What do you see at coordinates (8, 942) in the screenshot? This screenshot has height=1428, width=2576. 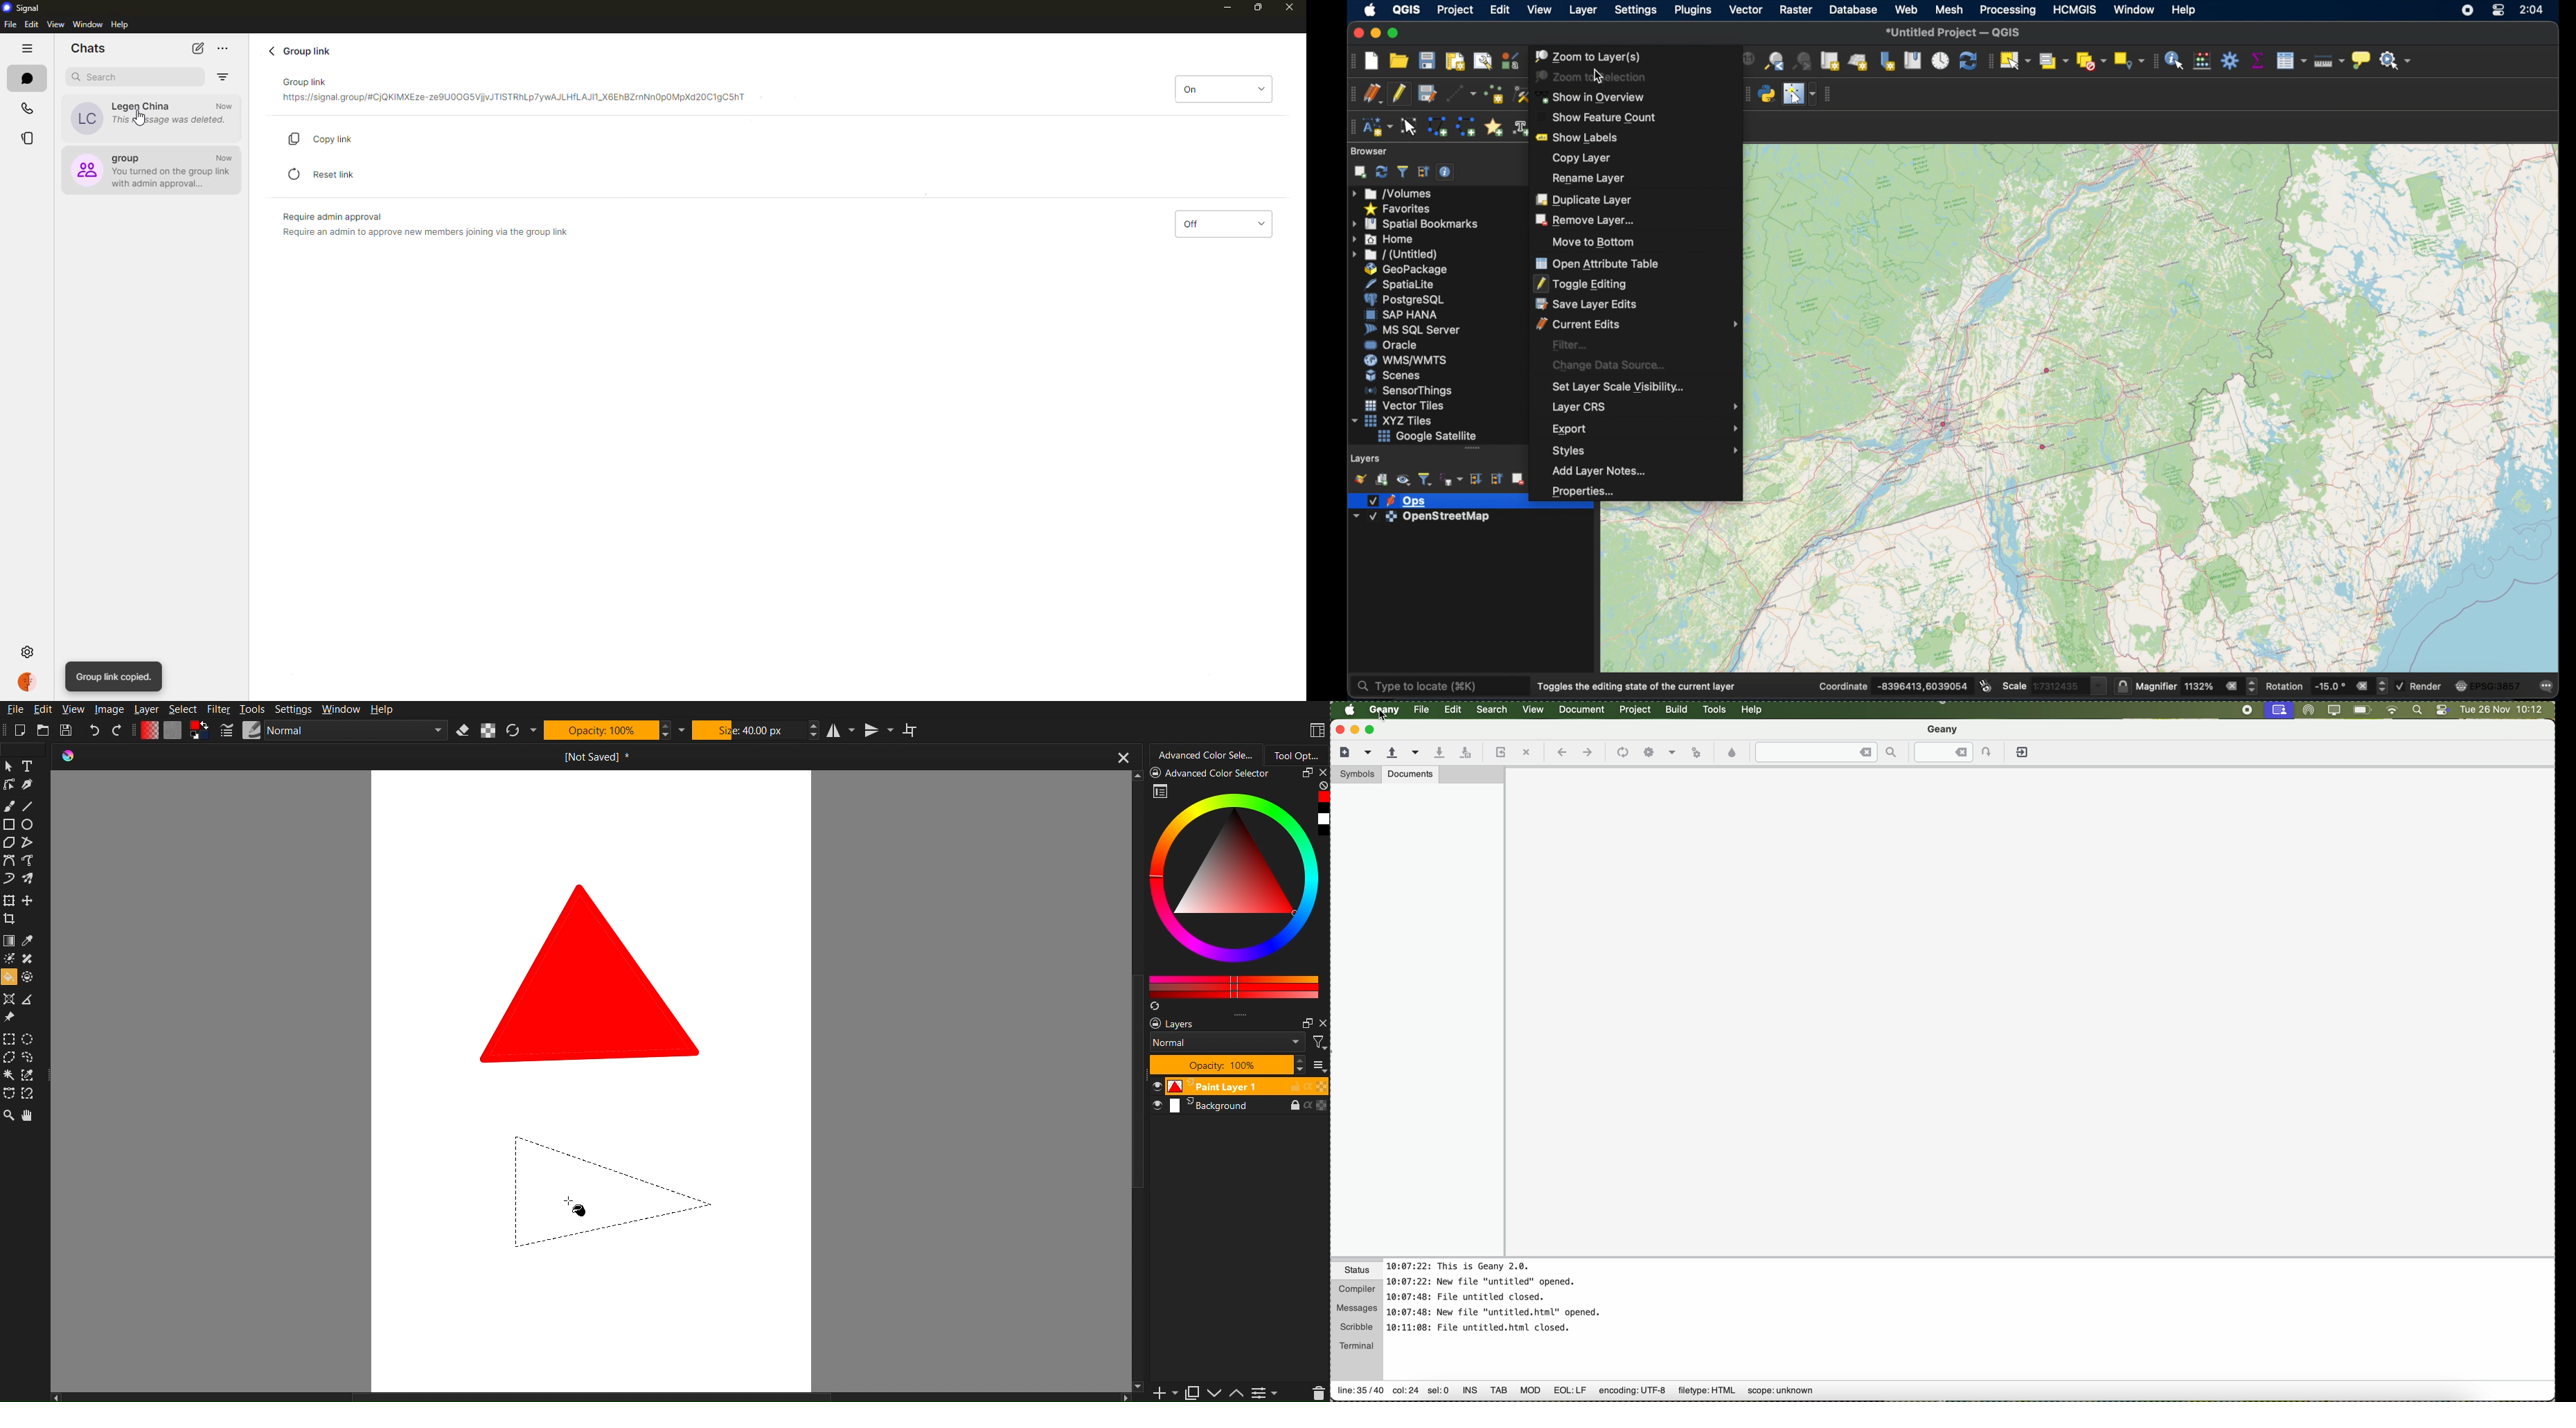 I see `Gradient` at bounding box center [8, 942].